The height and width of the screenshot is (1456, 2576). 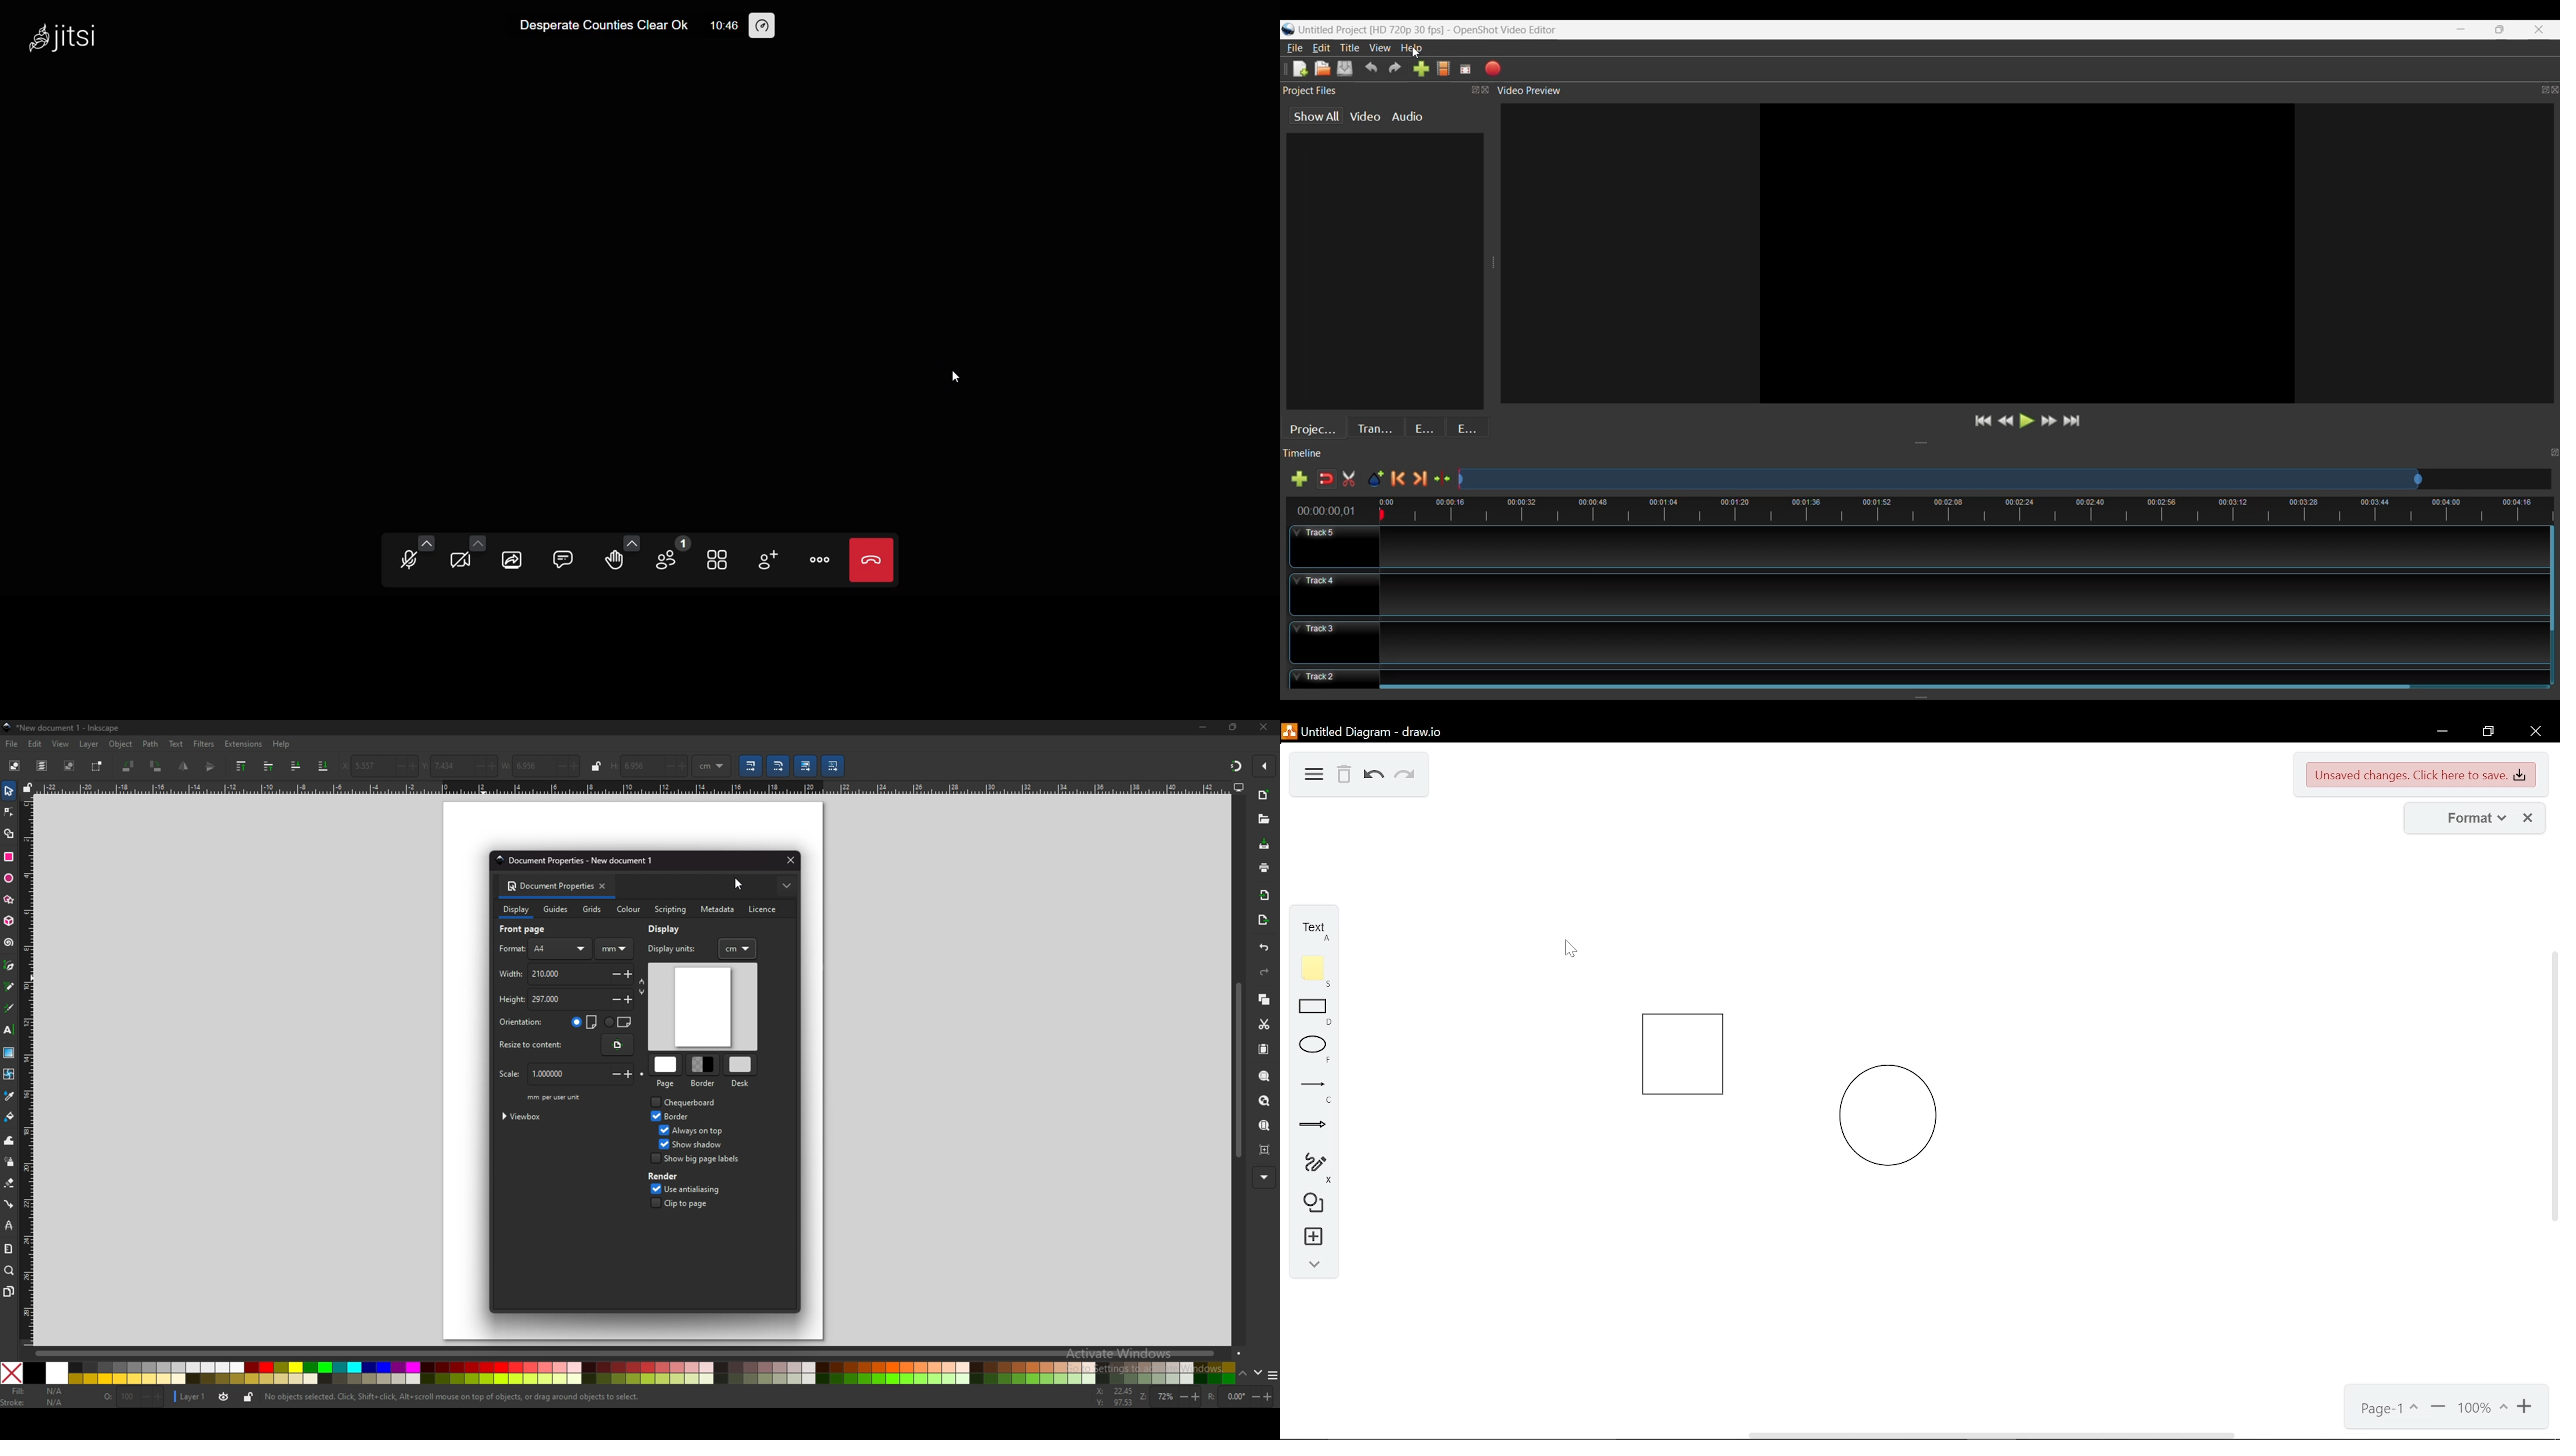 I want to click on Close, so click(x=2539, y=30).